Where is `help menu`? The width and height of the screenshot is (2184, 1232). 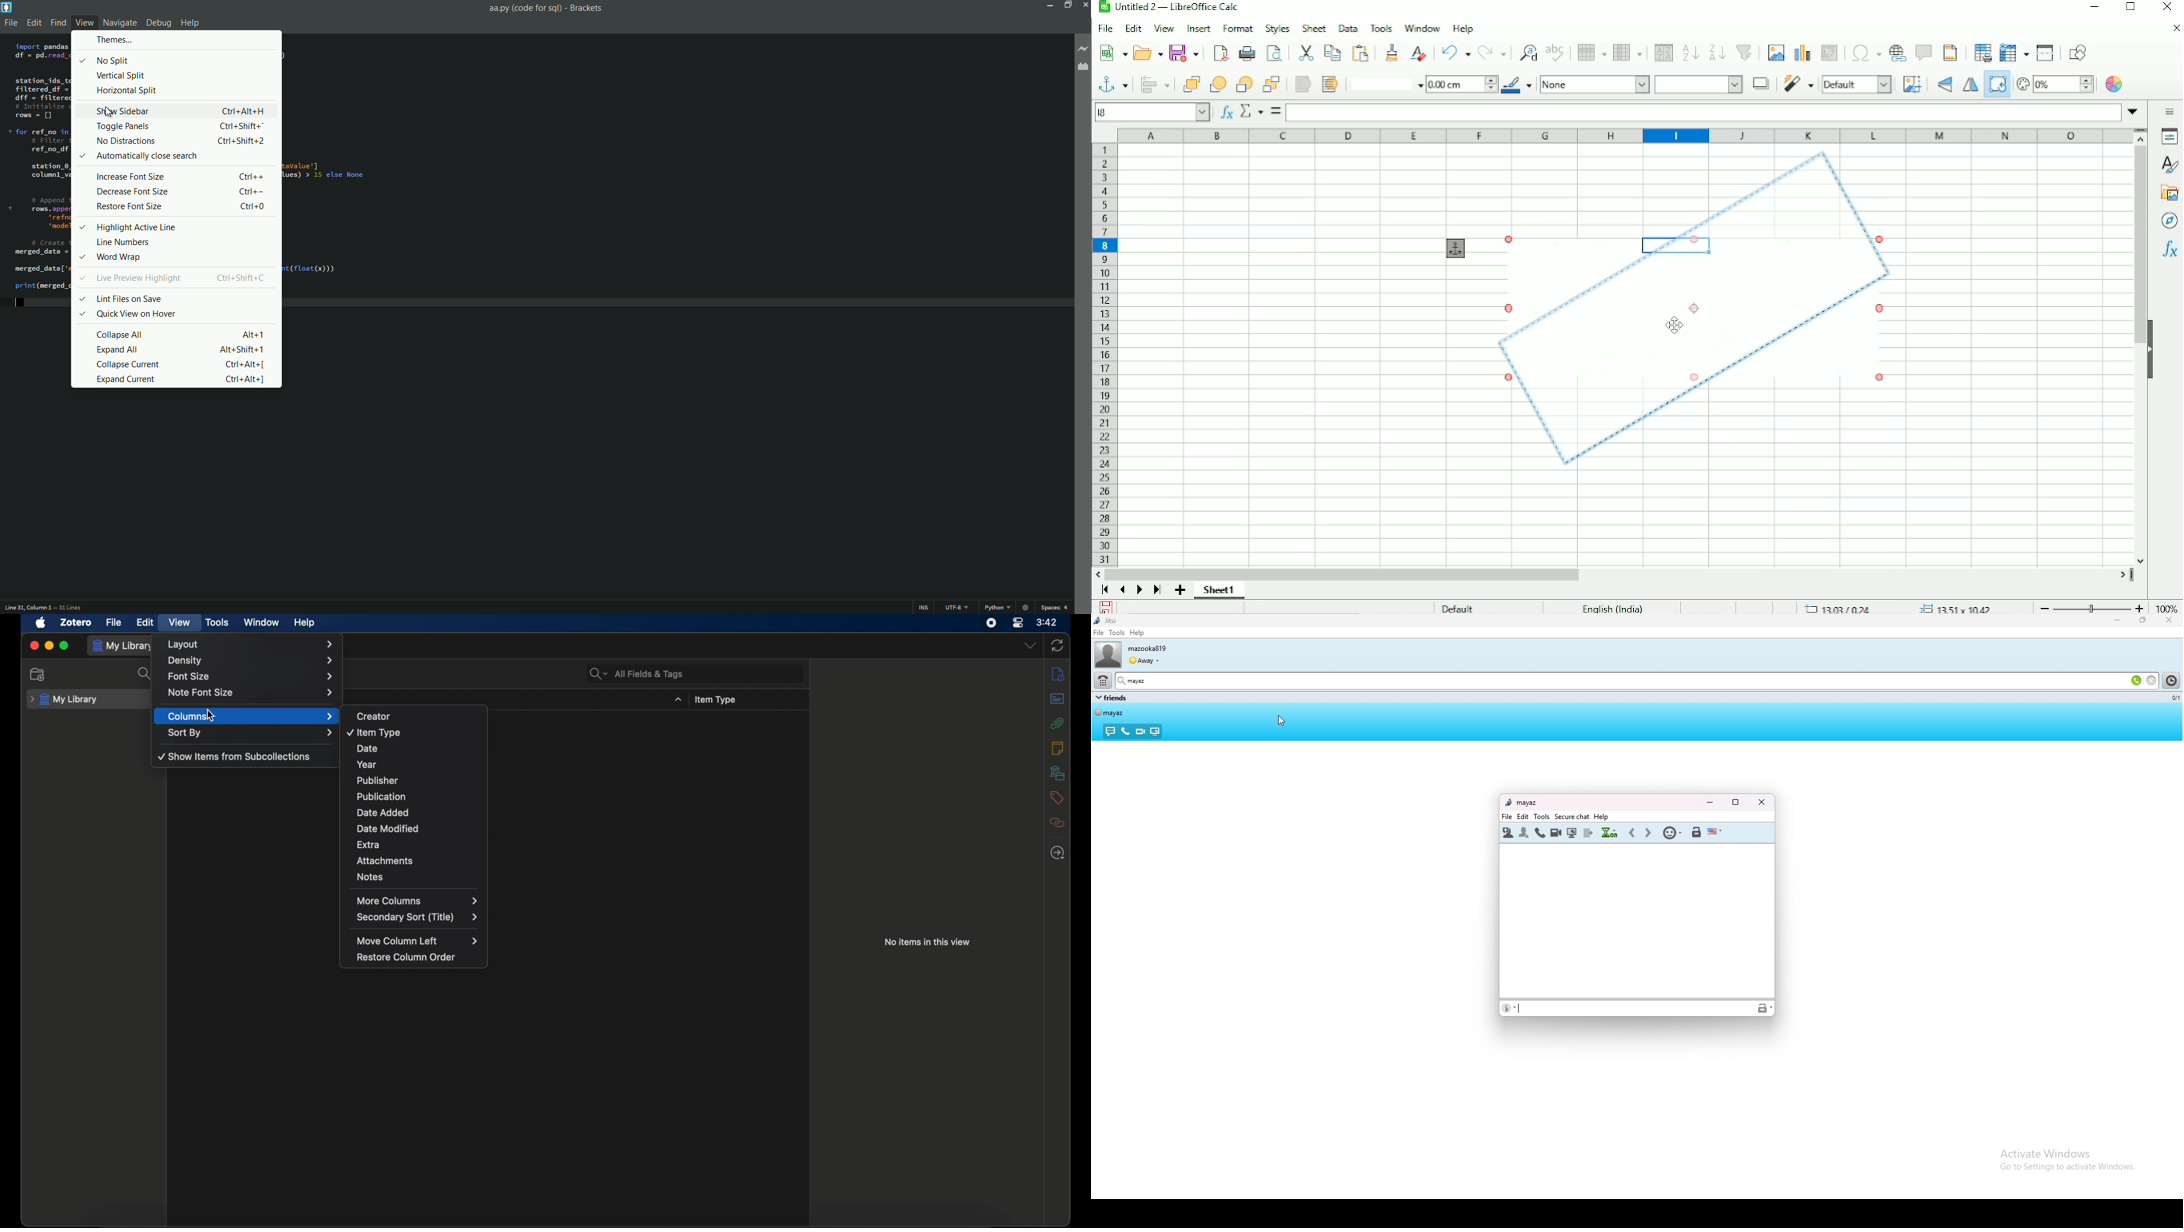 help menu is located at coordinates (189, 23).